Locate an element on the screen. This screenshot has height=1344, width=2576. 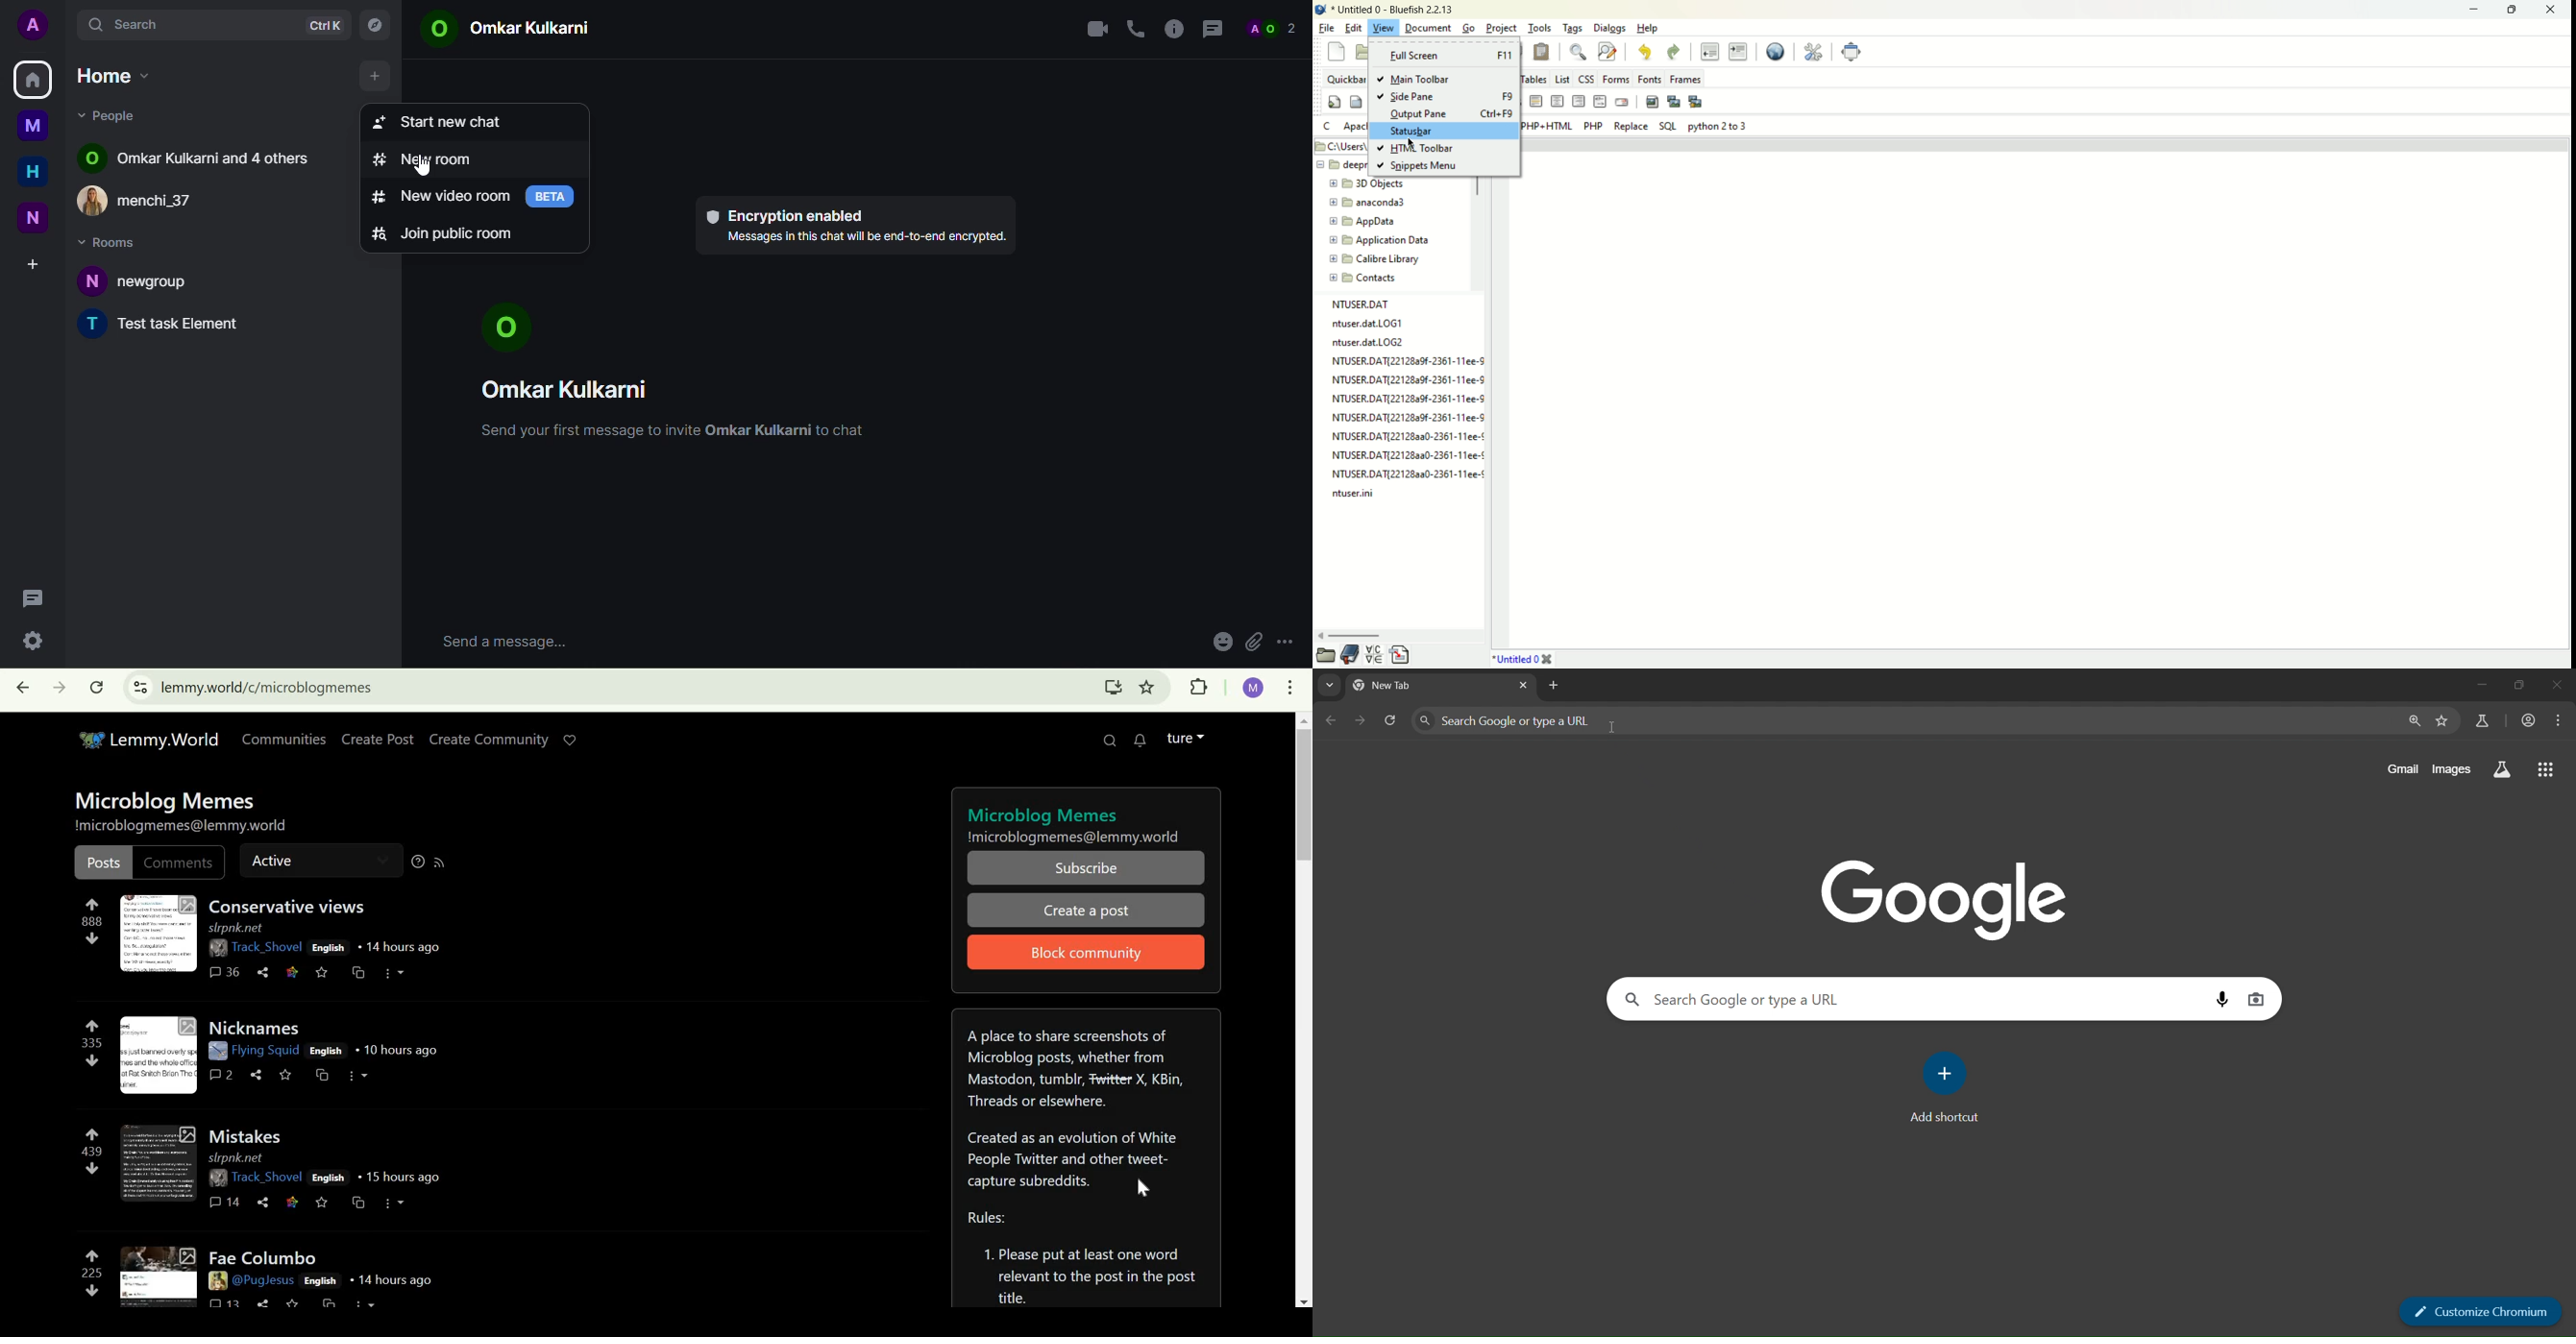
edit is located at coordinates (1353, 28).